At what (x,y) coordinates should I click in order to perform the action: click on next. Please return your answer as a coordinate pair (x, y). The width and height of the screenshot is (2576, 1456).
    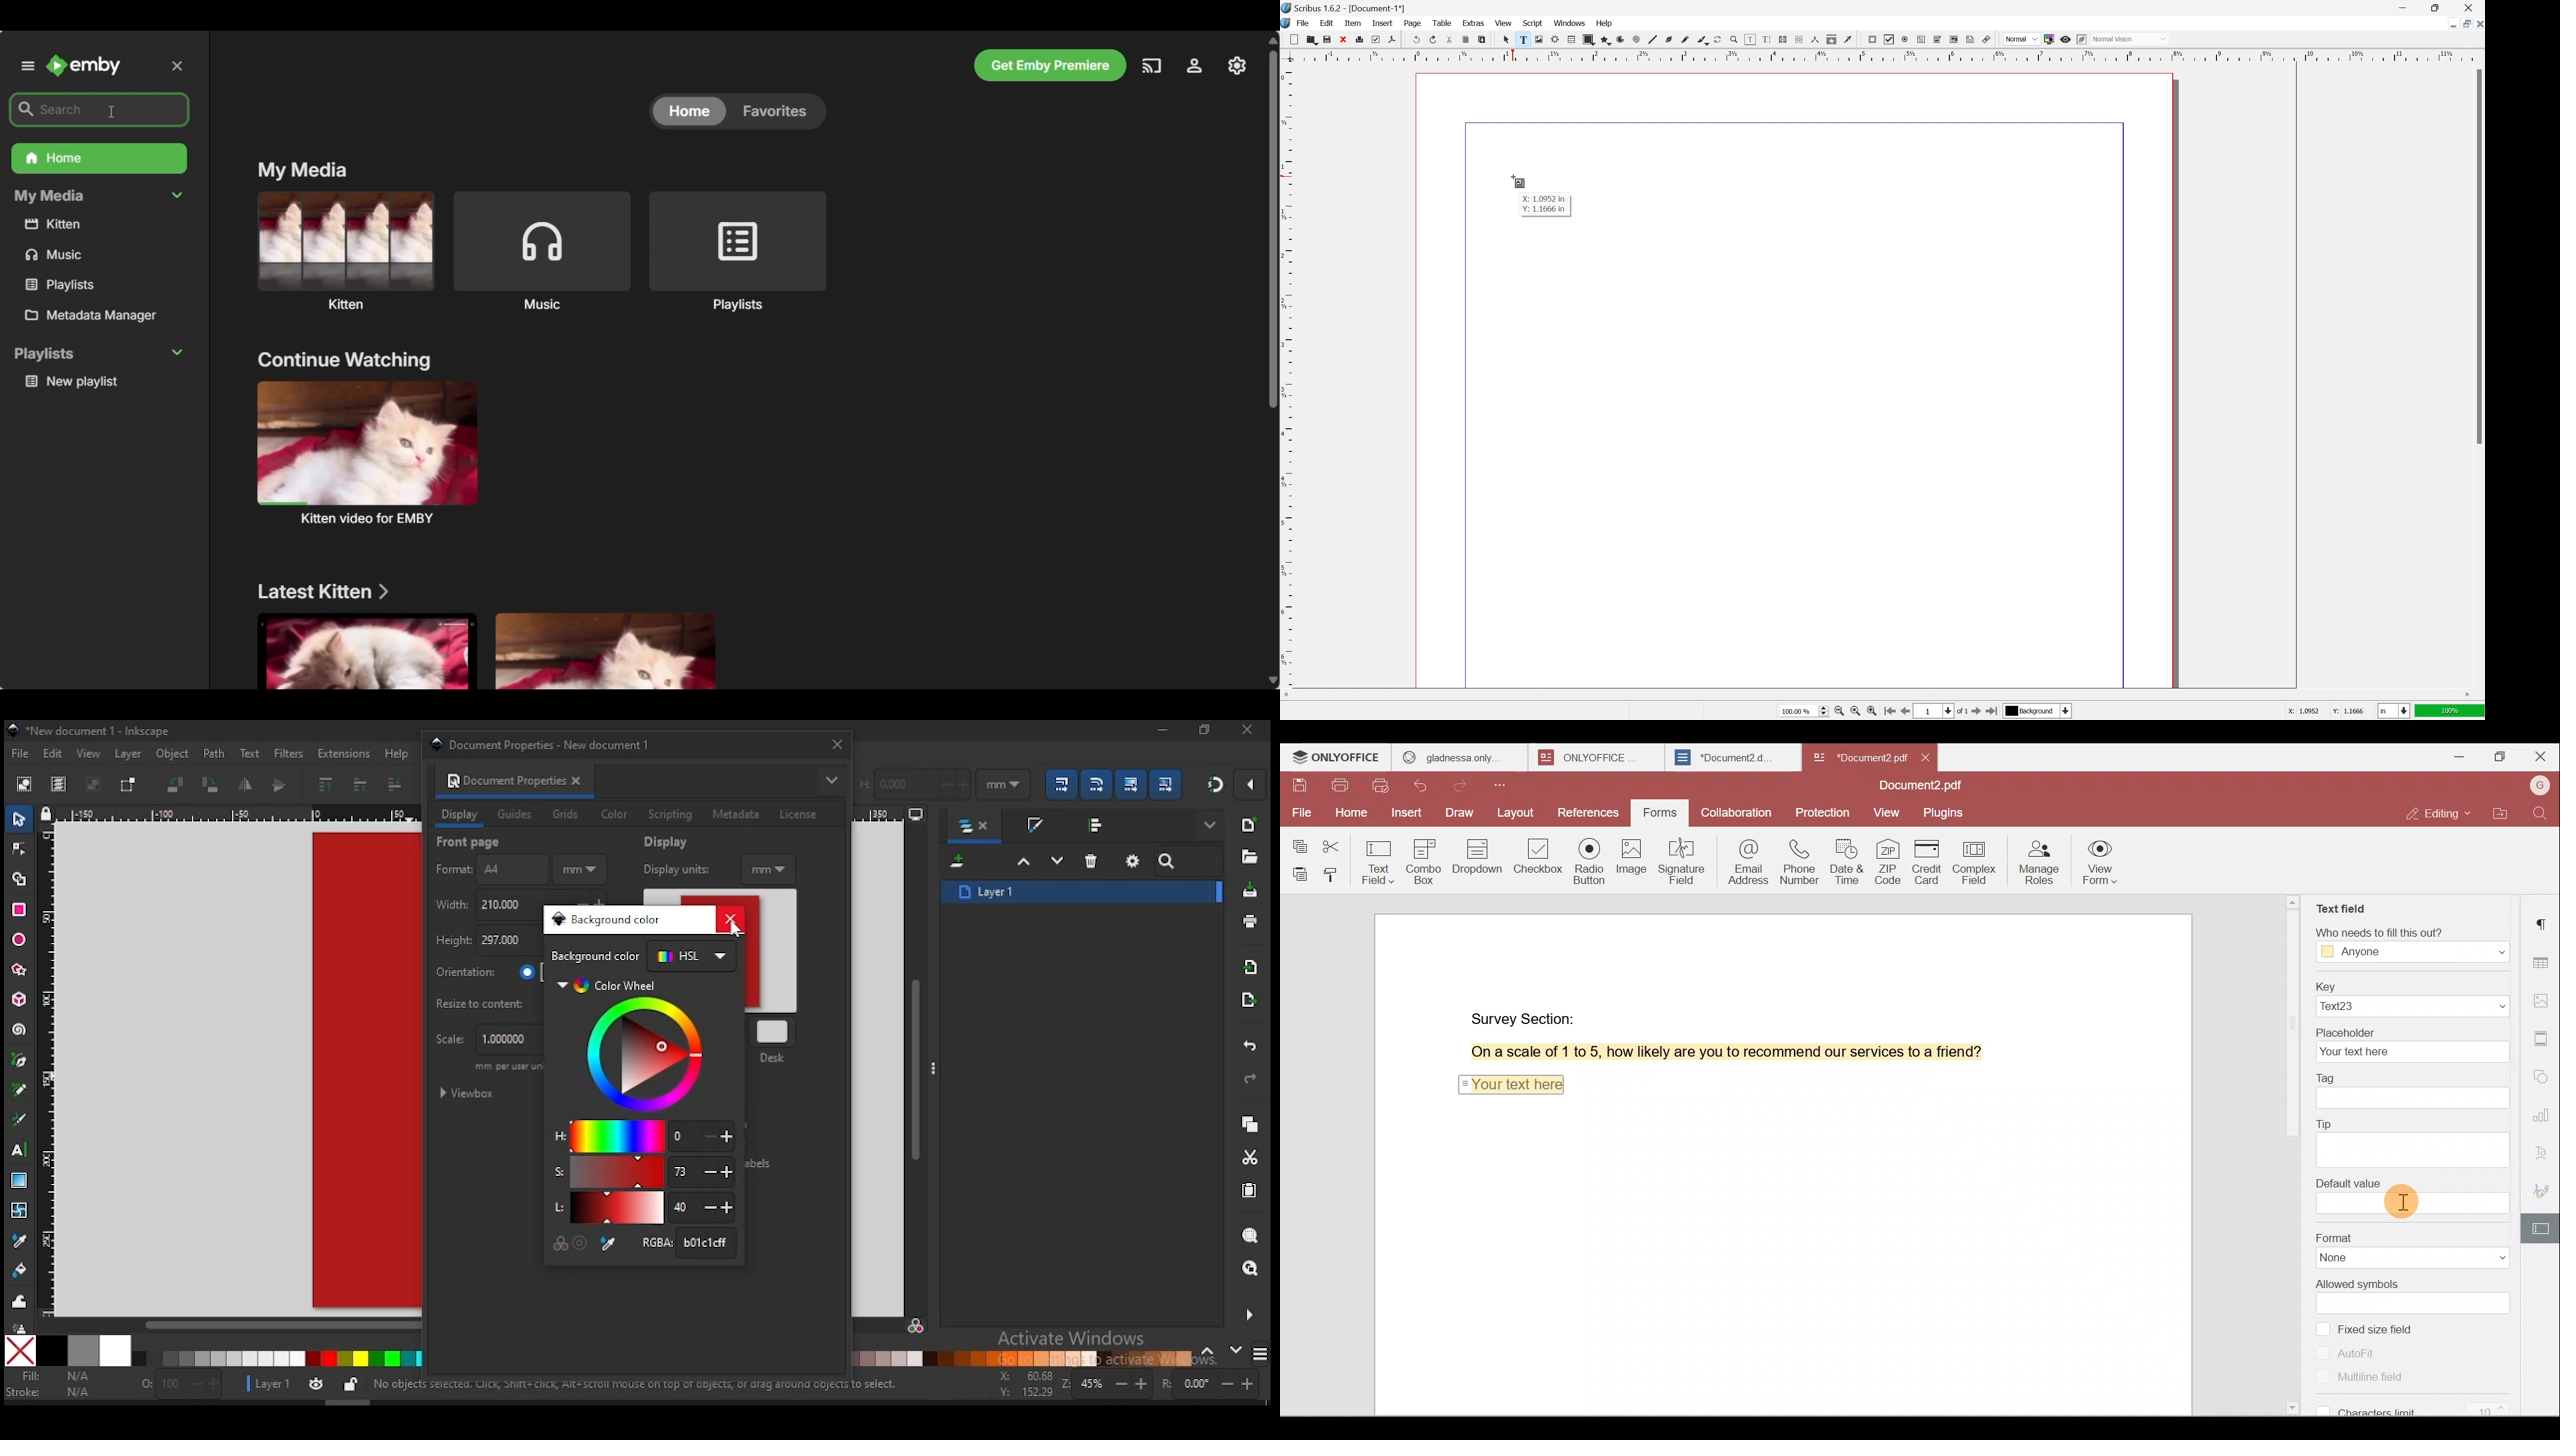
    Looking at the image, I should click on (1236, 1350).